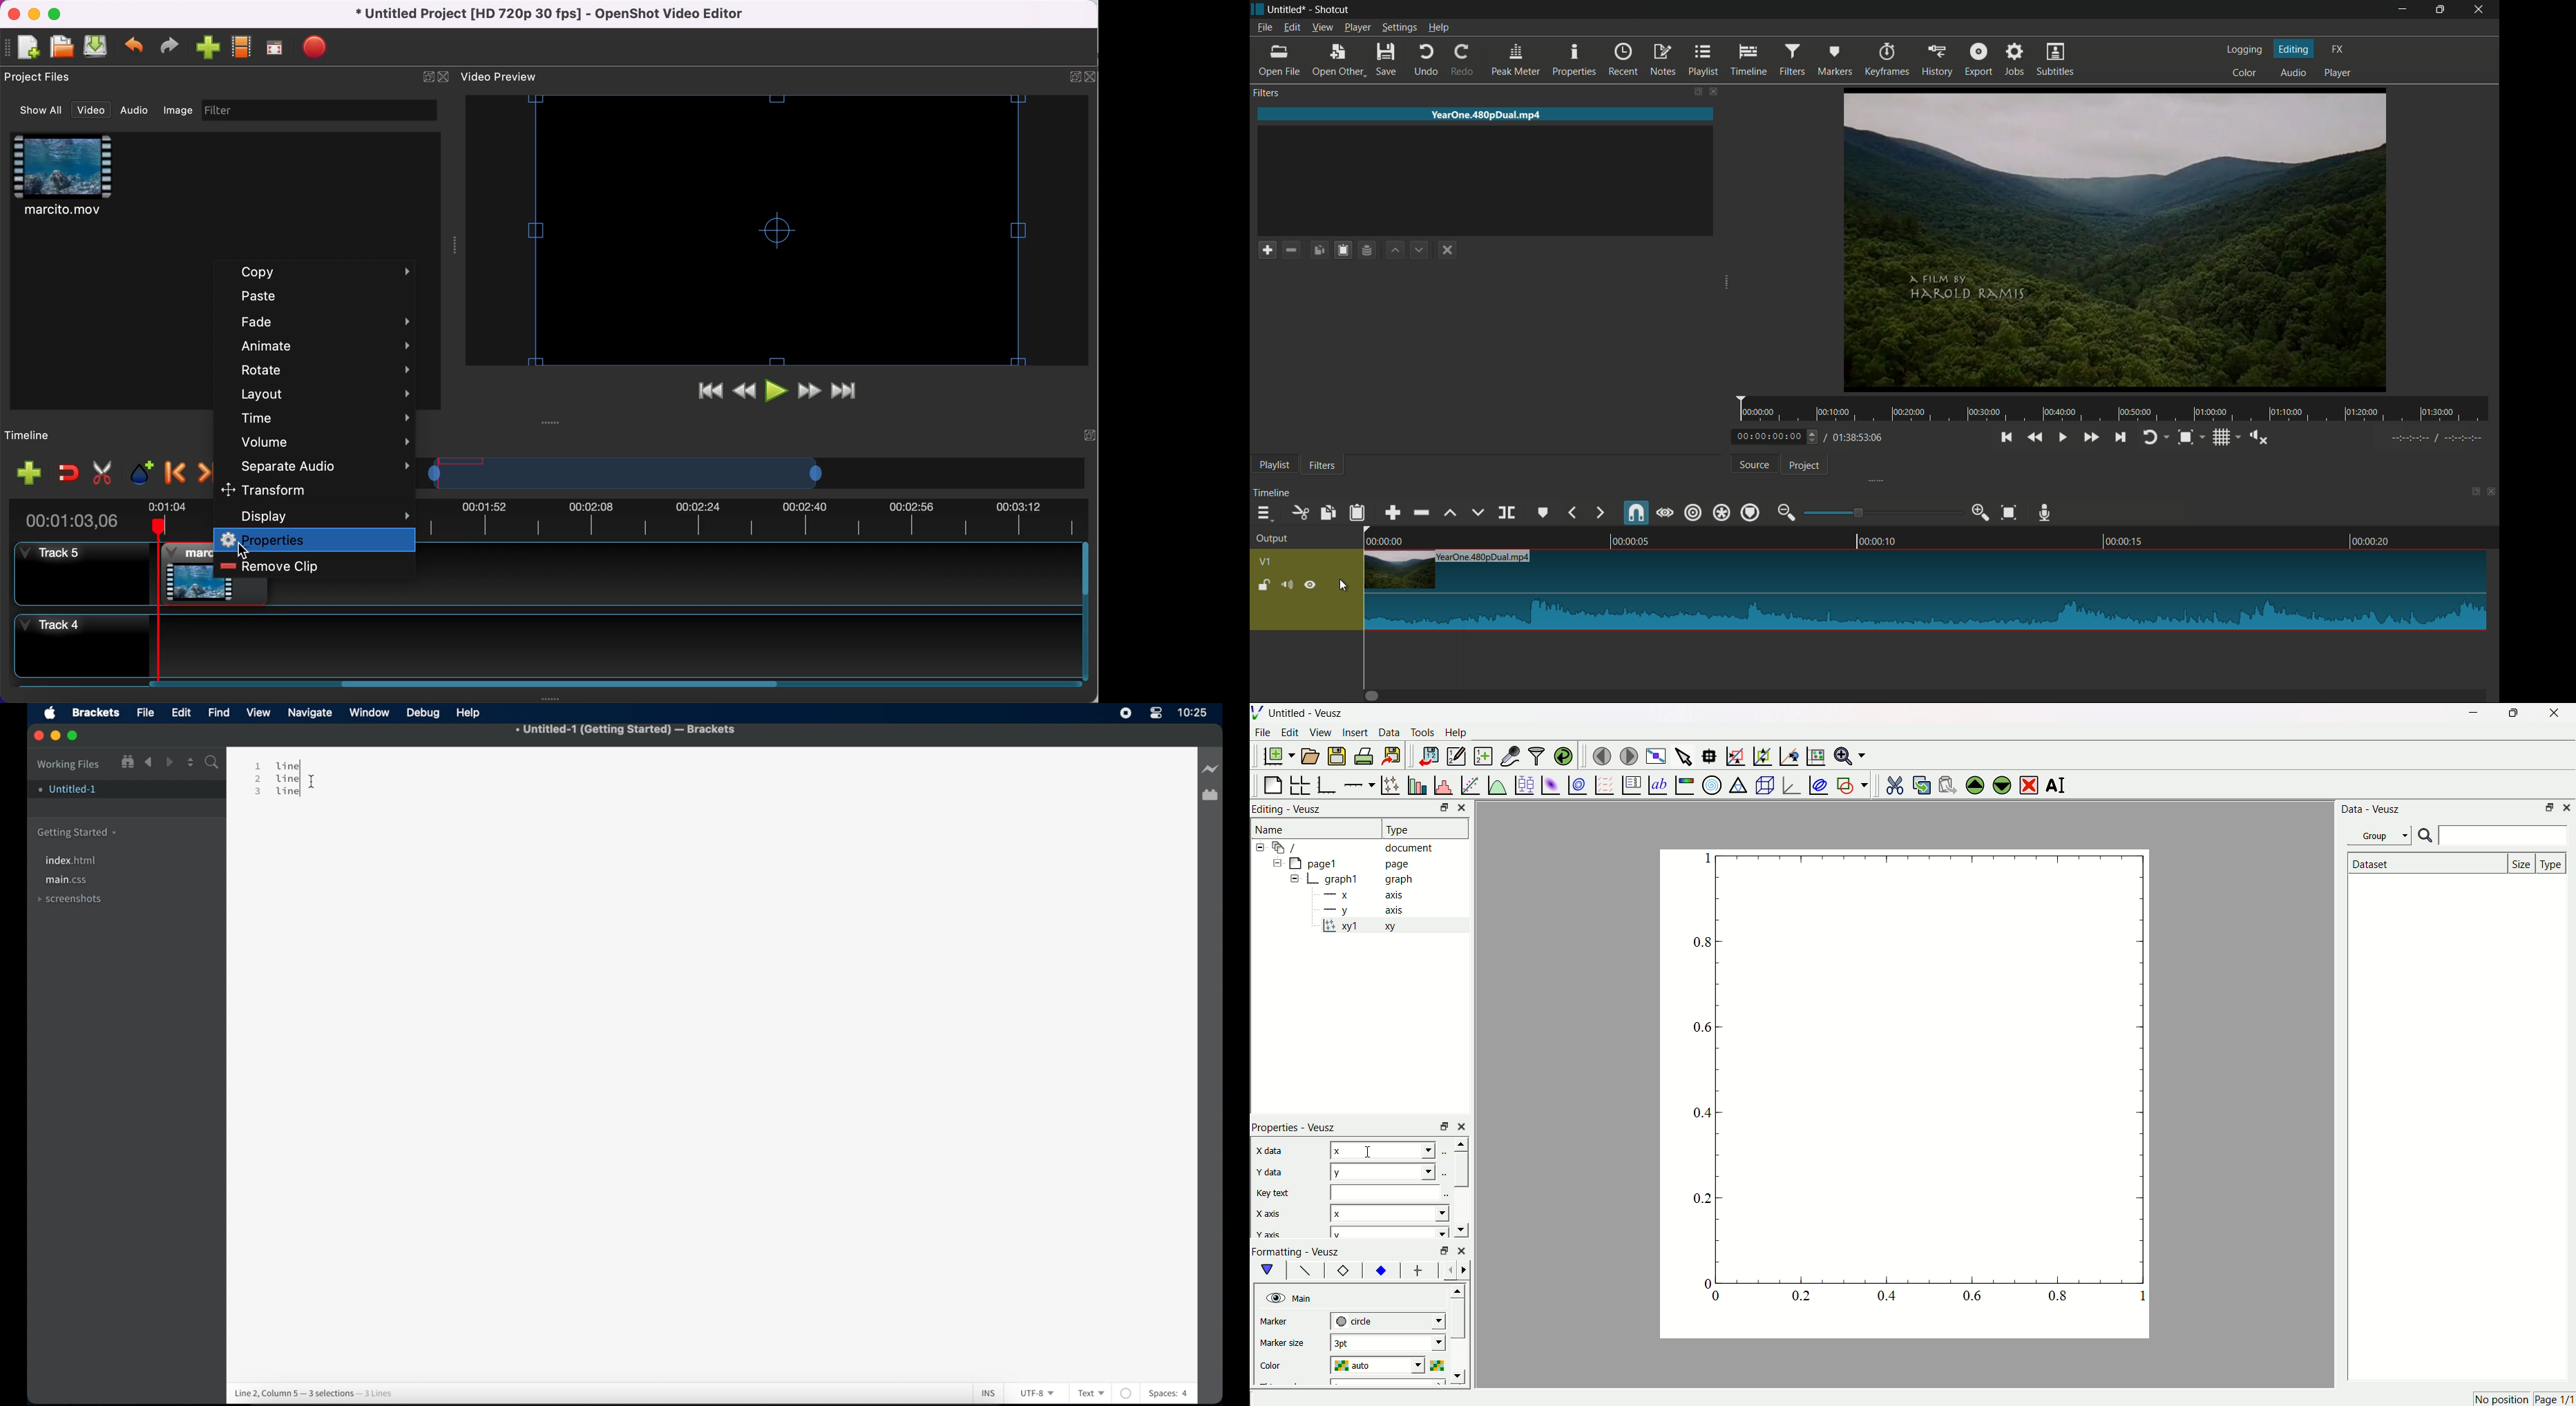 The height and width of the screenshot is (1428, 2576). What do you see at coordinates (1194, 716) in the screenshot?
I see `10;25` at bounding box center [1194, 716].